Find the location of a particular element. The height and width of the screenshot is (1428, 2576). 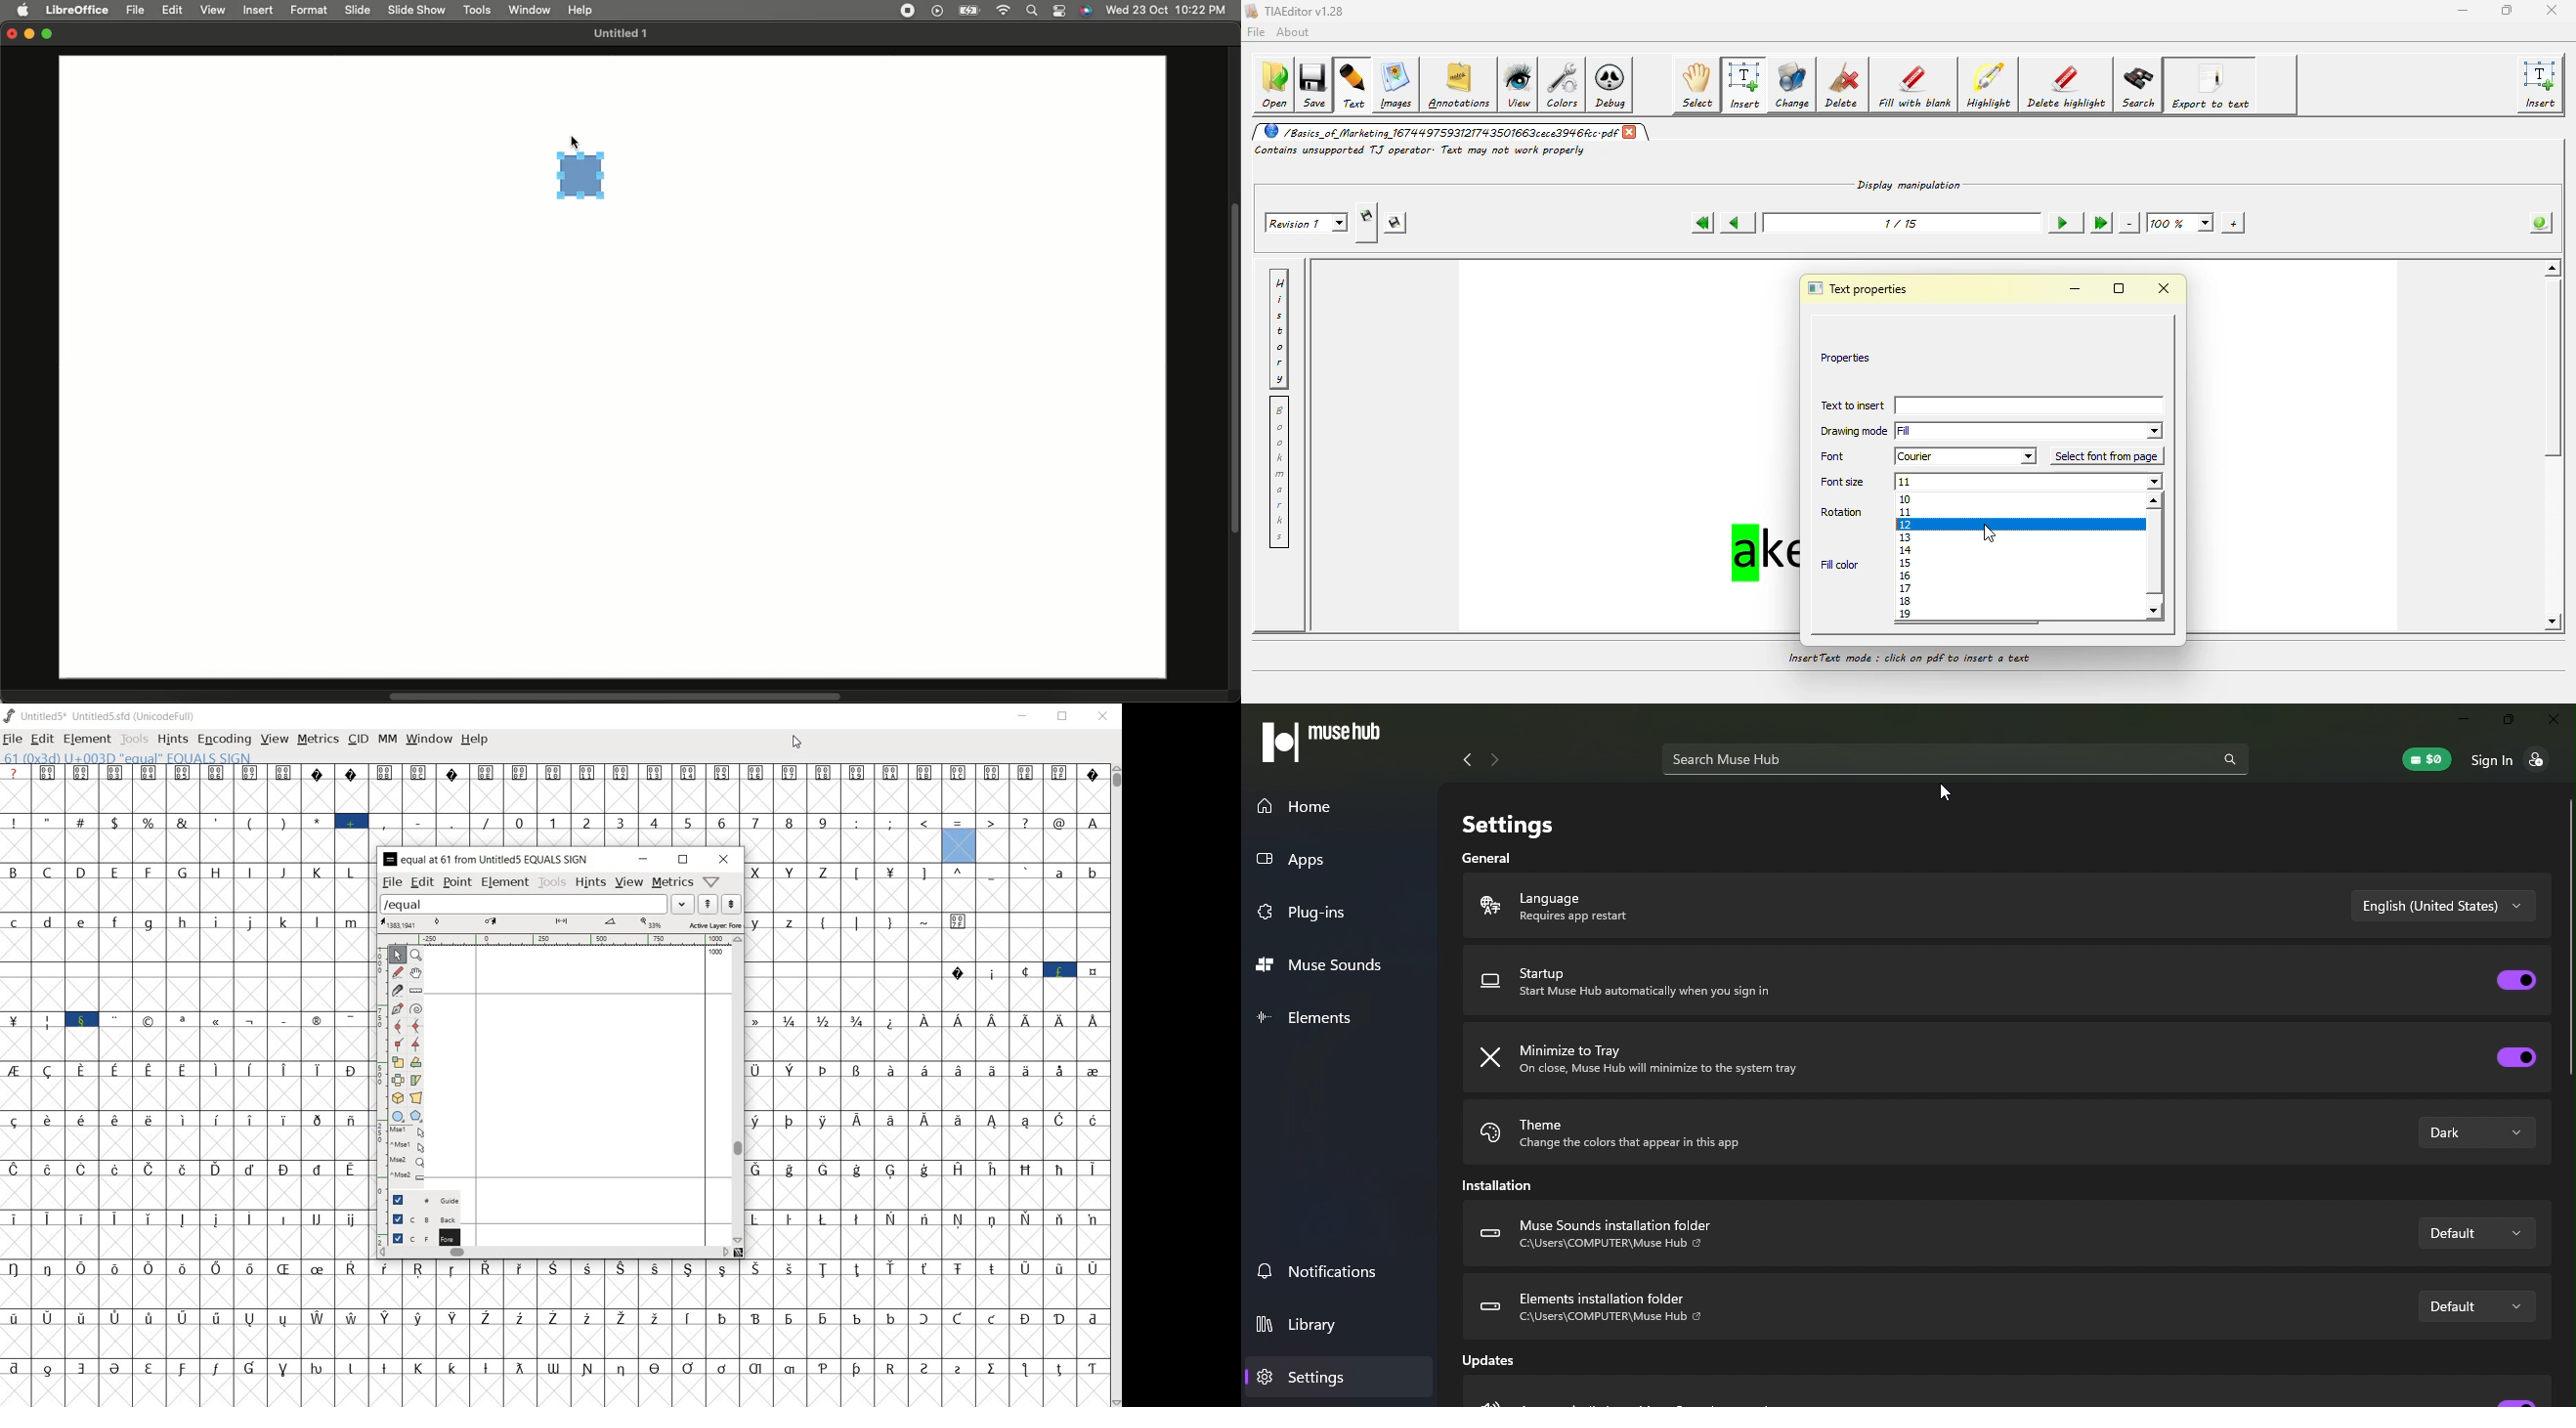

element is located at coordinates (503, 882).